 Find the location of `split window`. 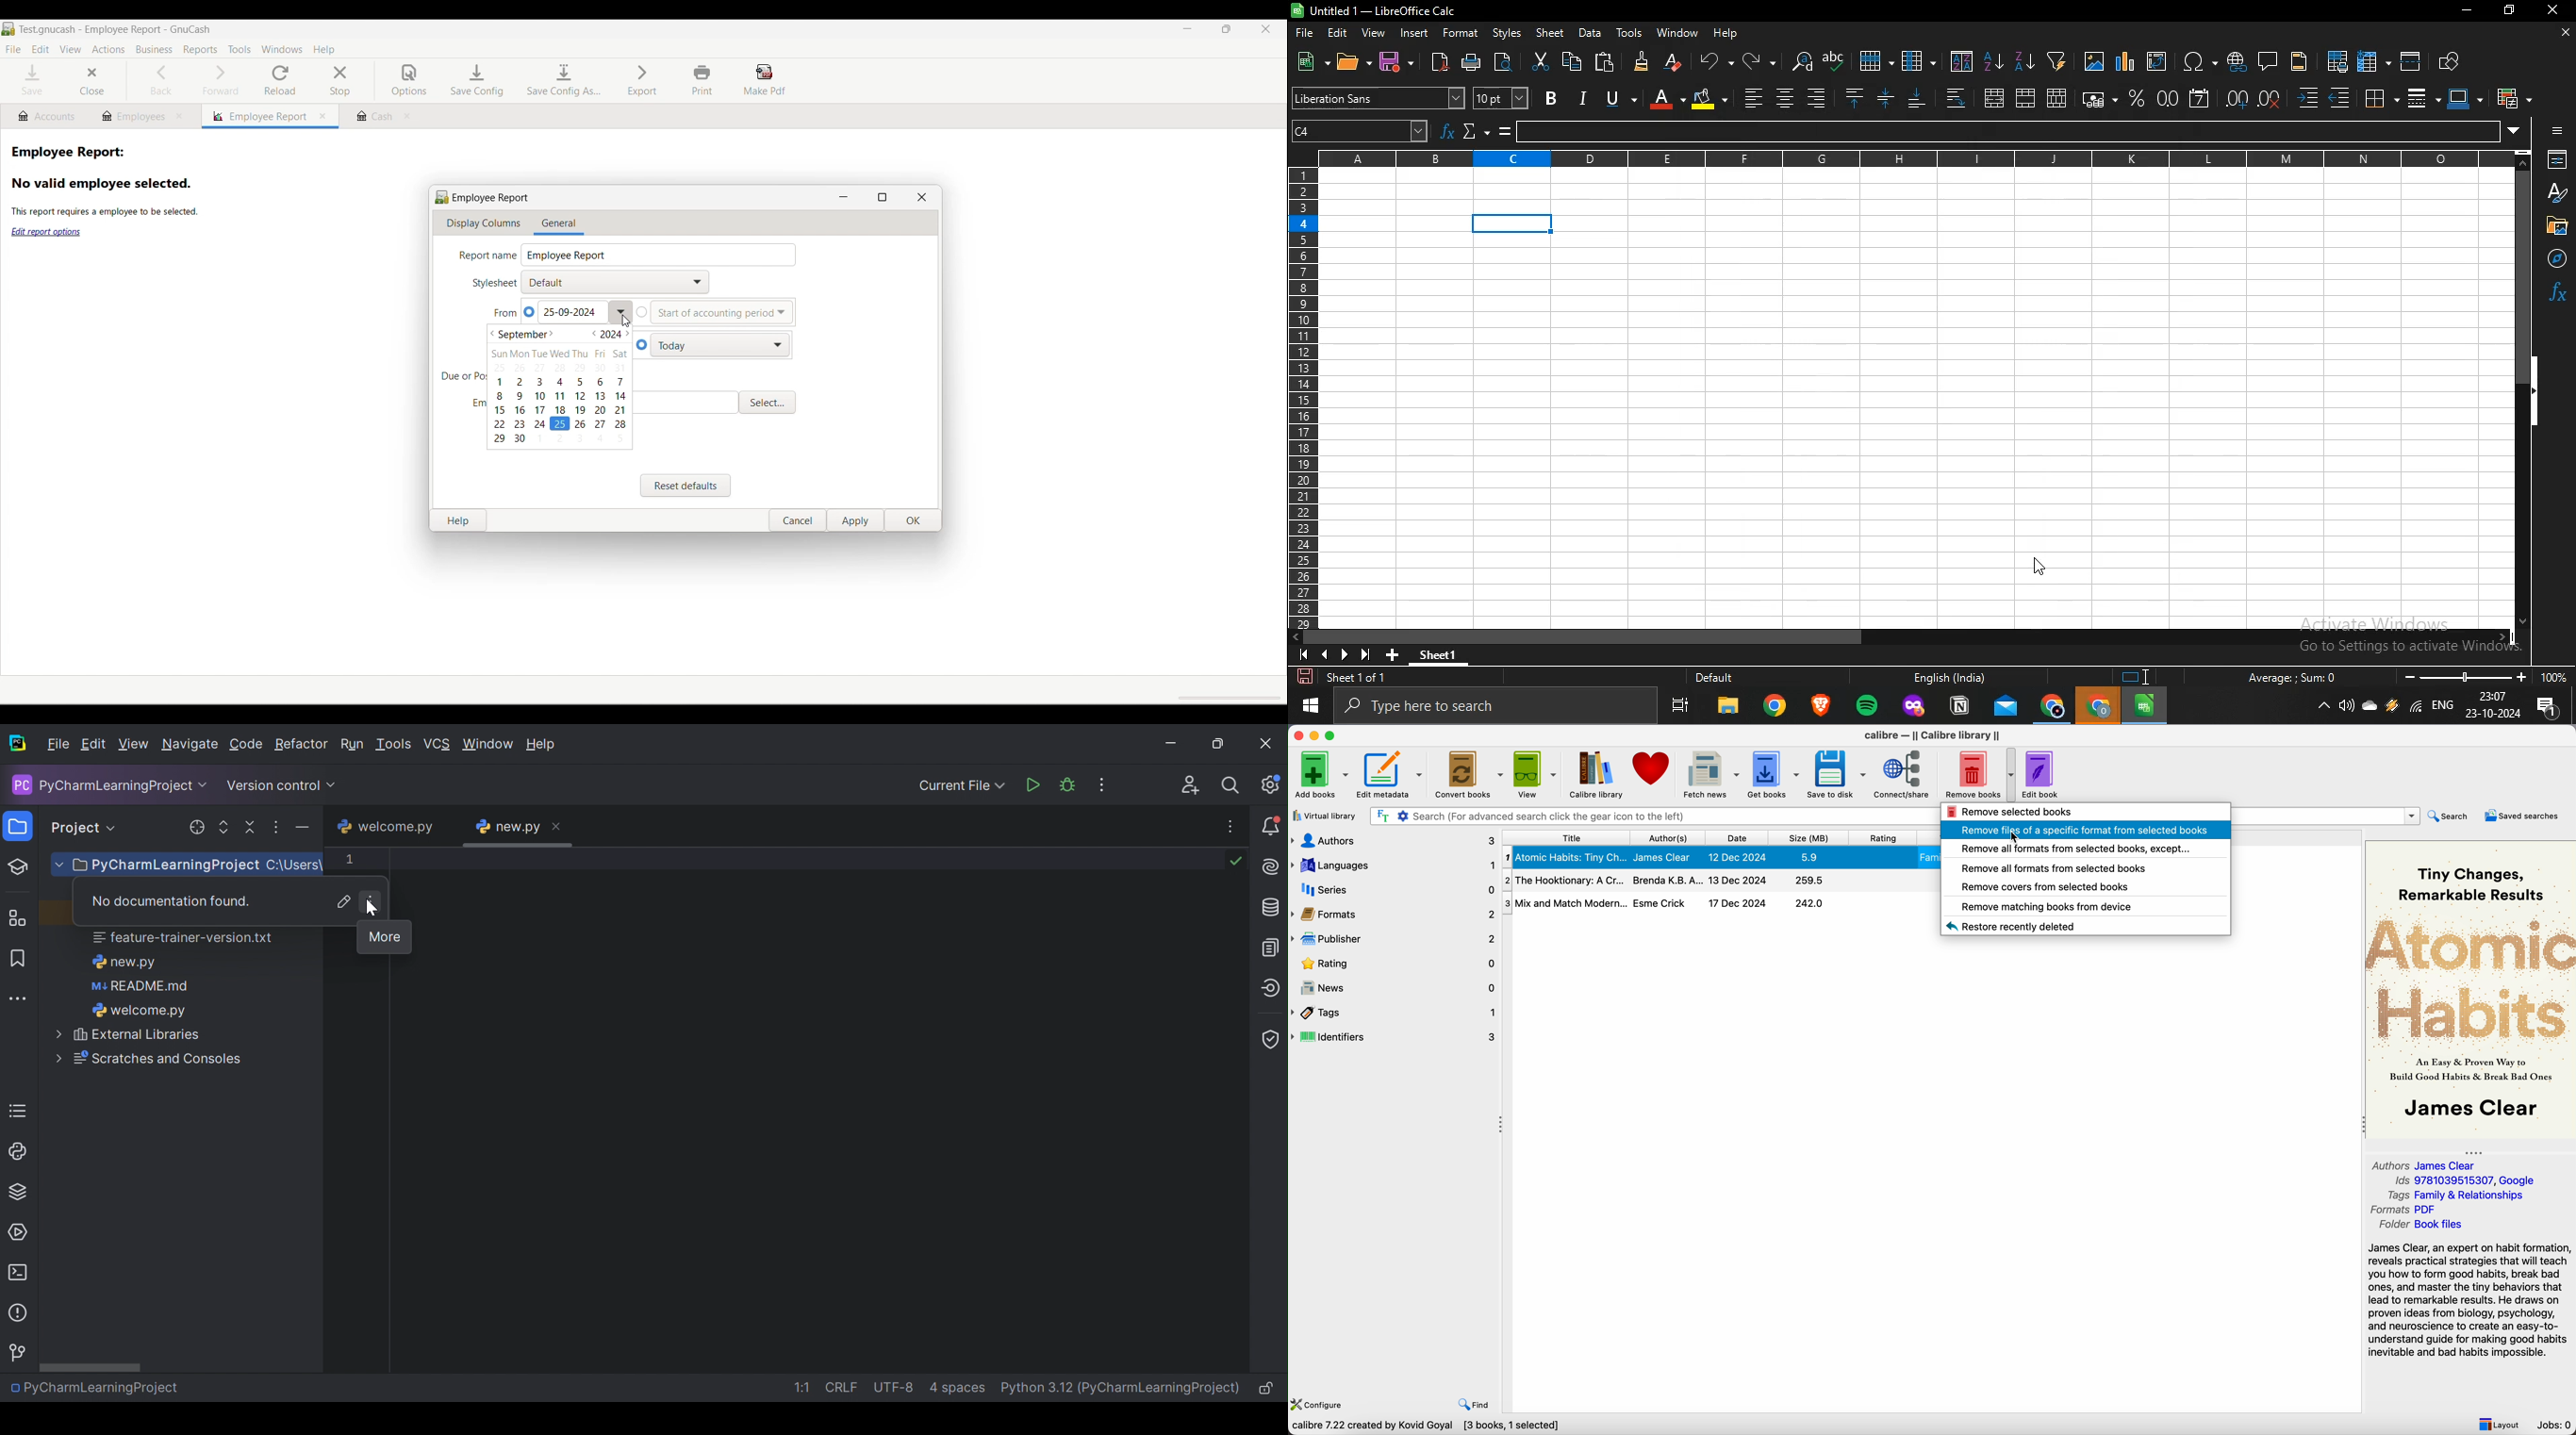

split window is located at coordinates (2411, 60).